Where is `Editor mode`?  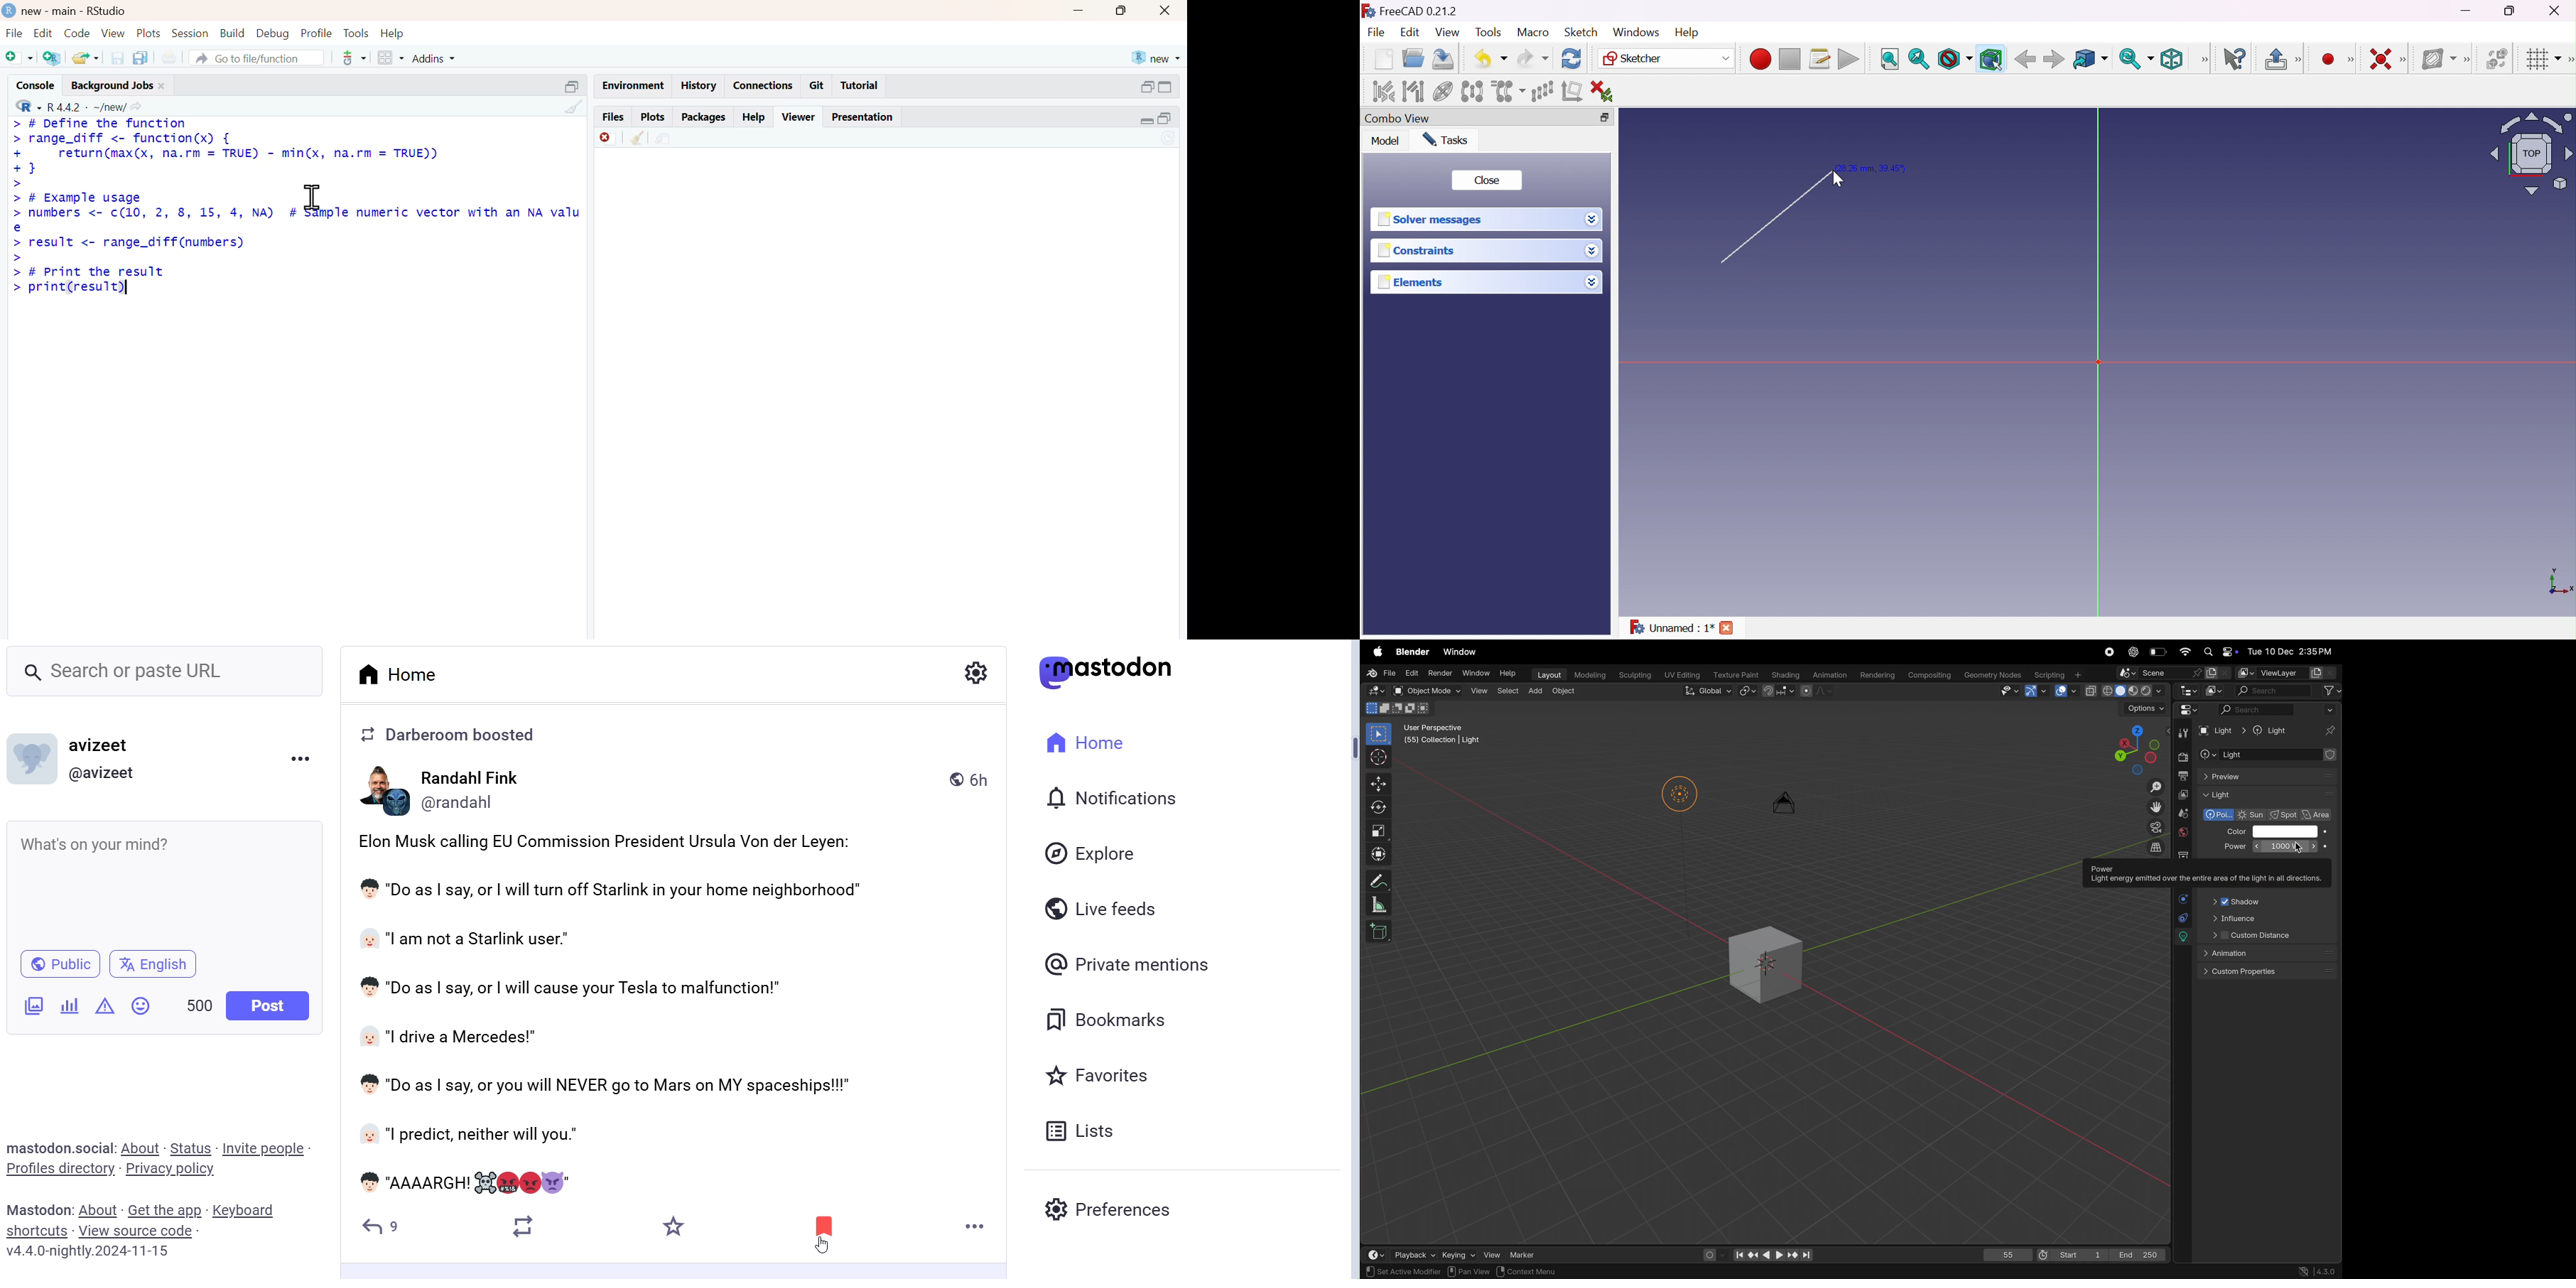
Editor mode is located at coordinates (2188, 712).